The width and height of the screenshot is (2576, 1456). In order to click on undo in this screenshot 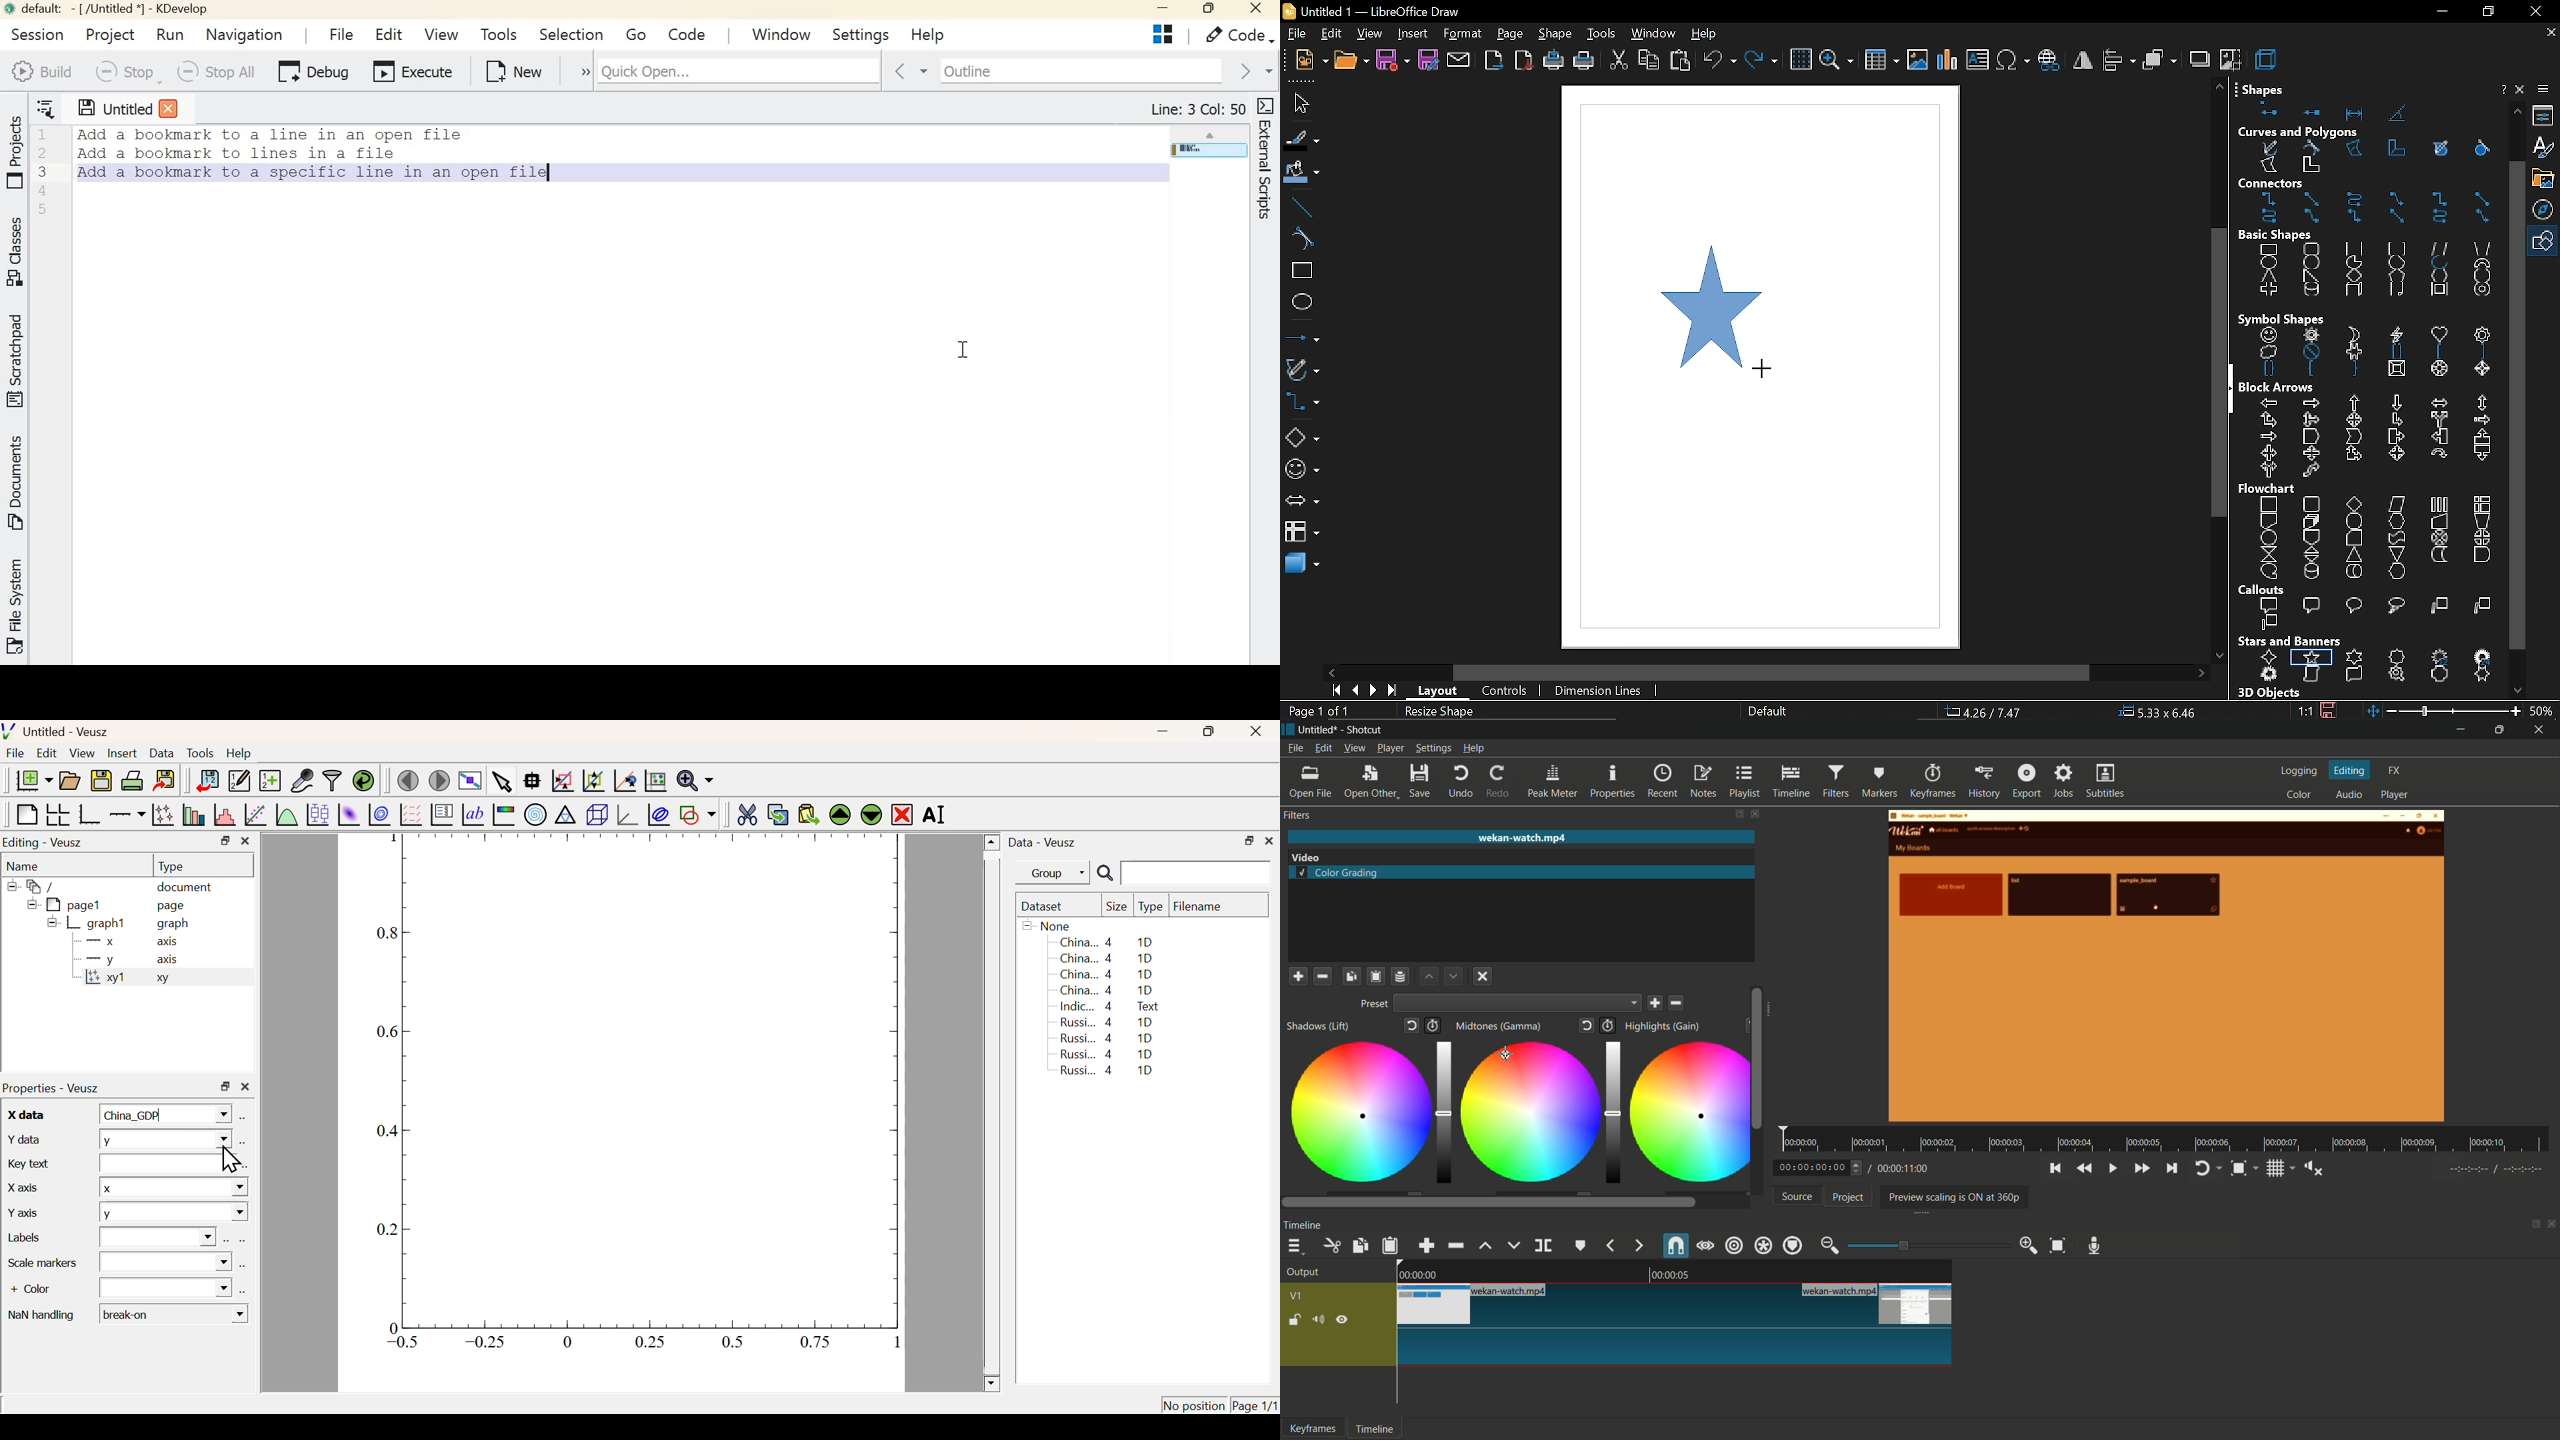, I will do `click(1718, 61)`.